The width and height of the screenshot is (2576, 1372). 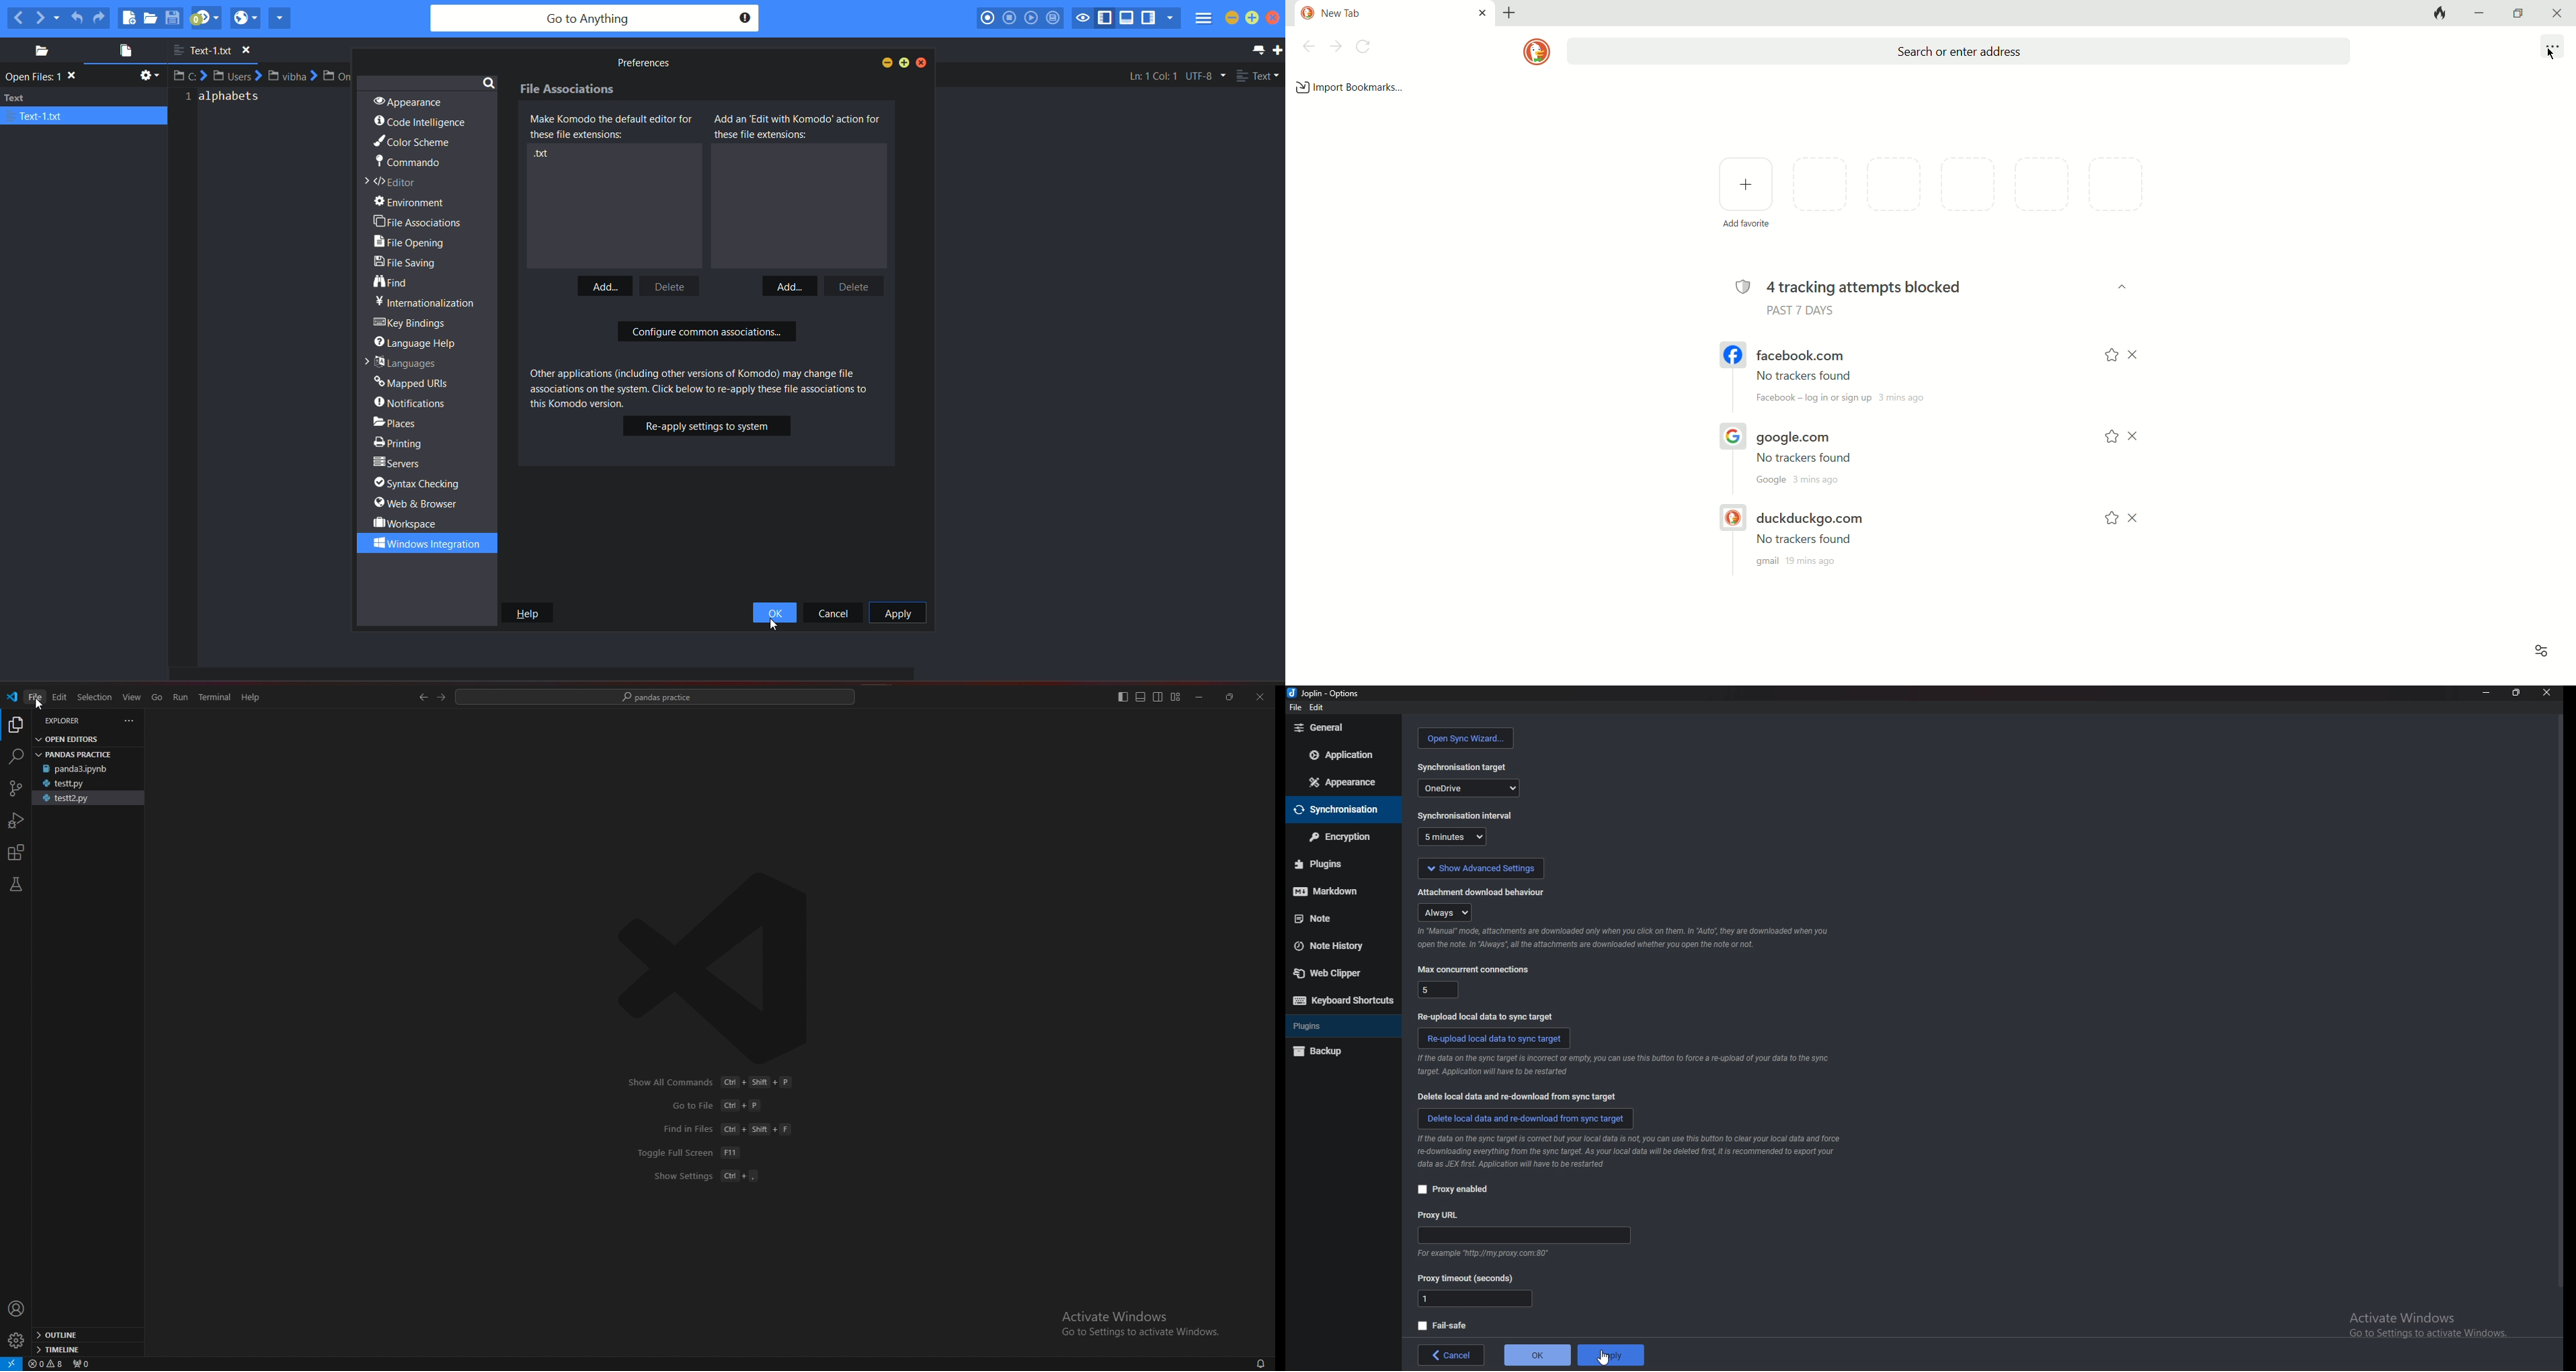 What do you see at coordinates (1470, 788) in the screenshot?
I see `one drive` at bounding box center [1470, 788].